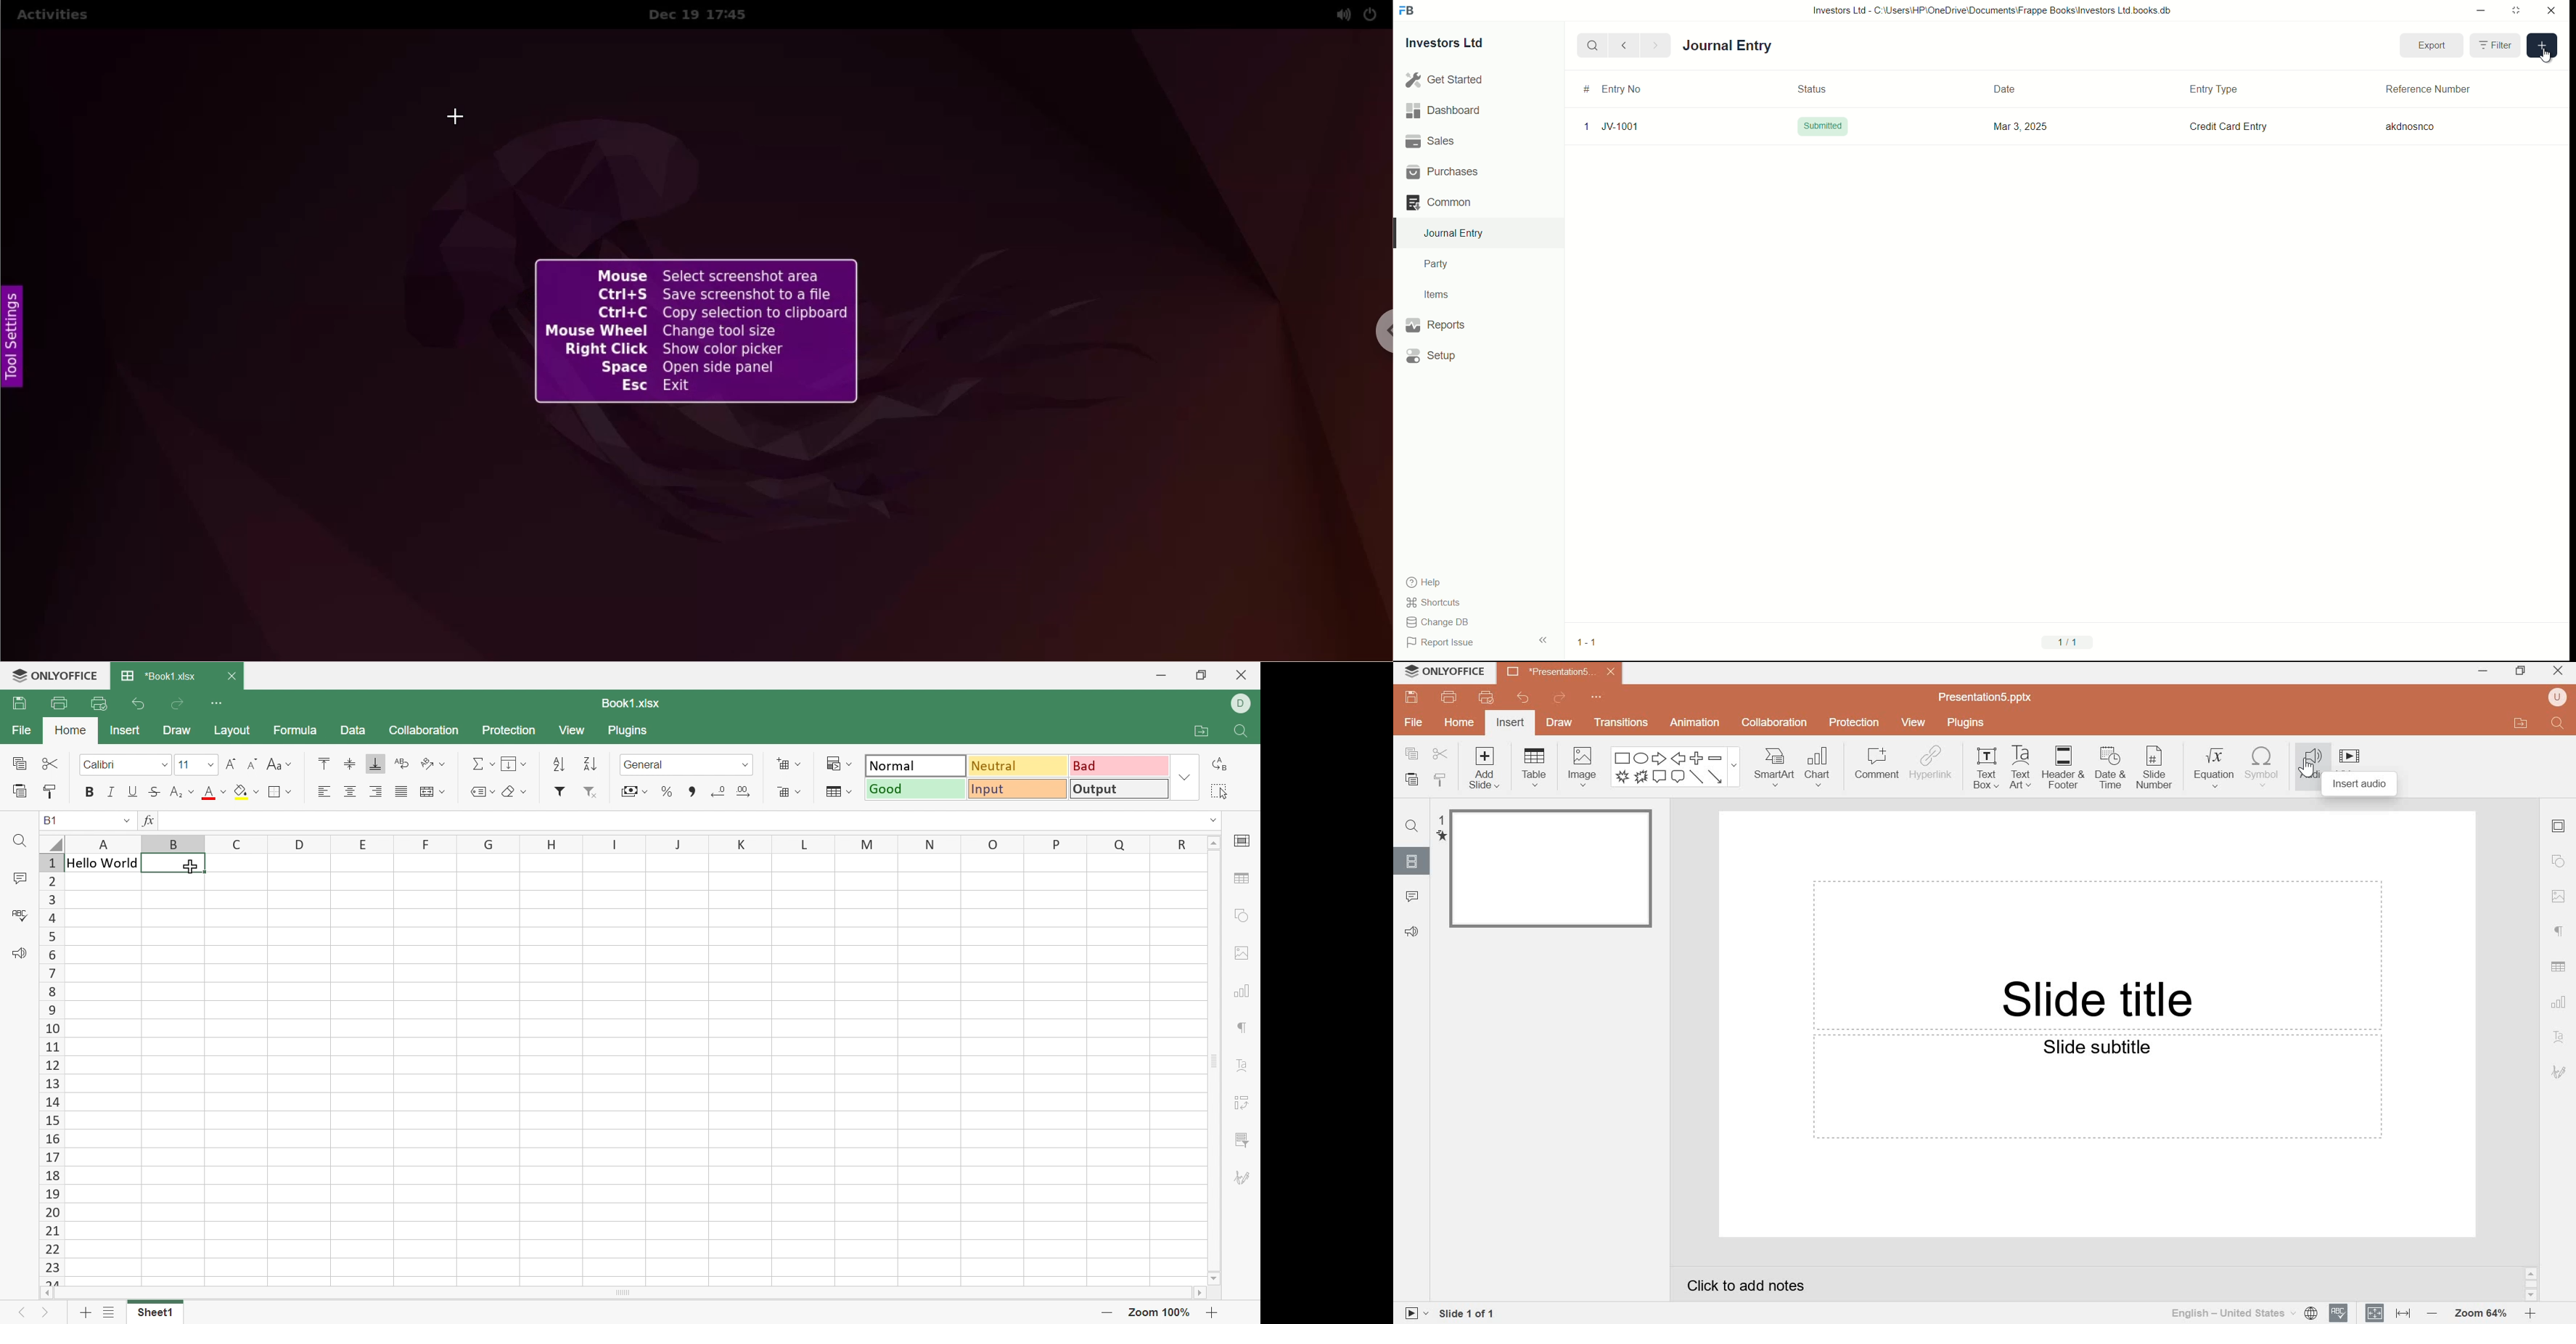 Image resolution: width=2576 pixels, height=1344 pixels. What do you see at coordinates (1456, 45) in the screenshot?
I see `Investors Ltd` at bounding box center [1456, 45].